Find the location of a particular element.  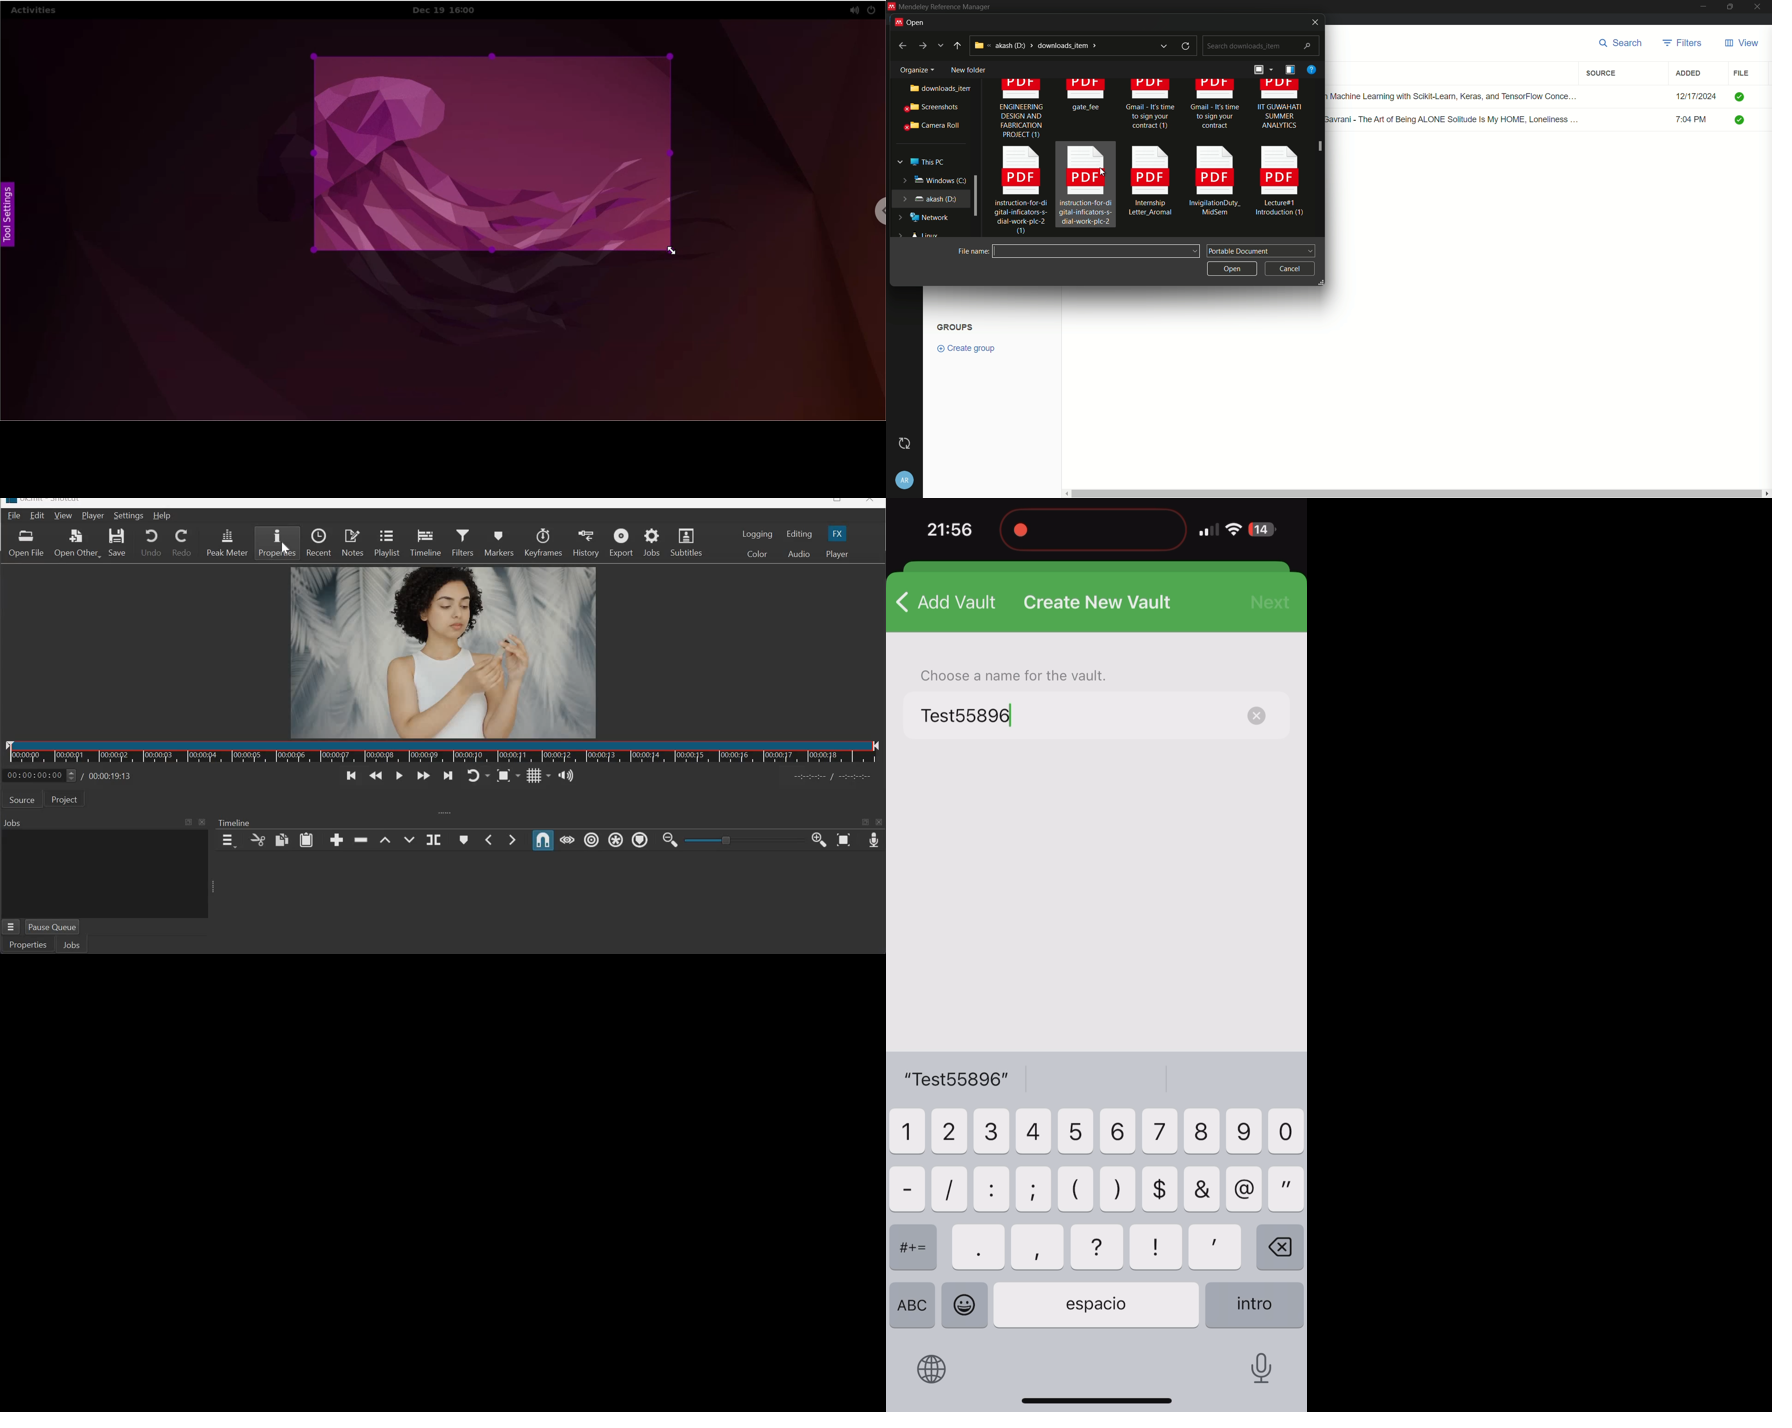

scroll left is located at coordinates (1065, 494).